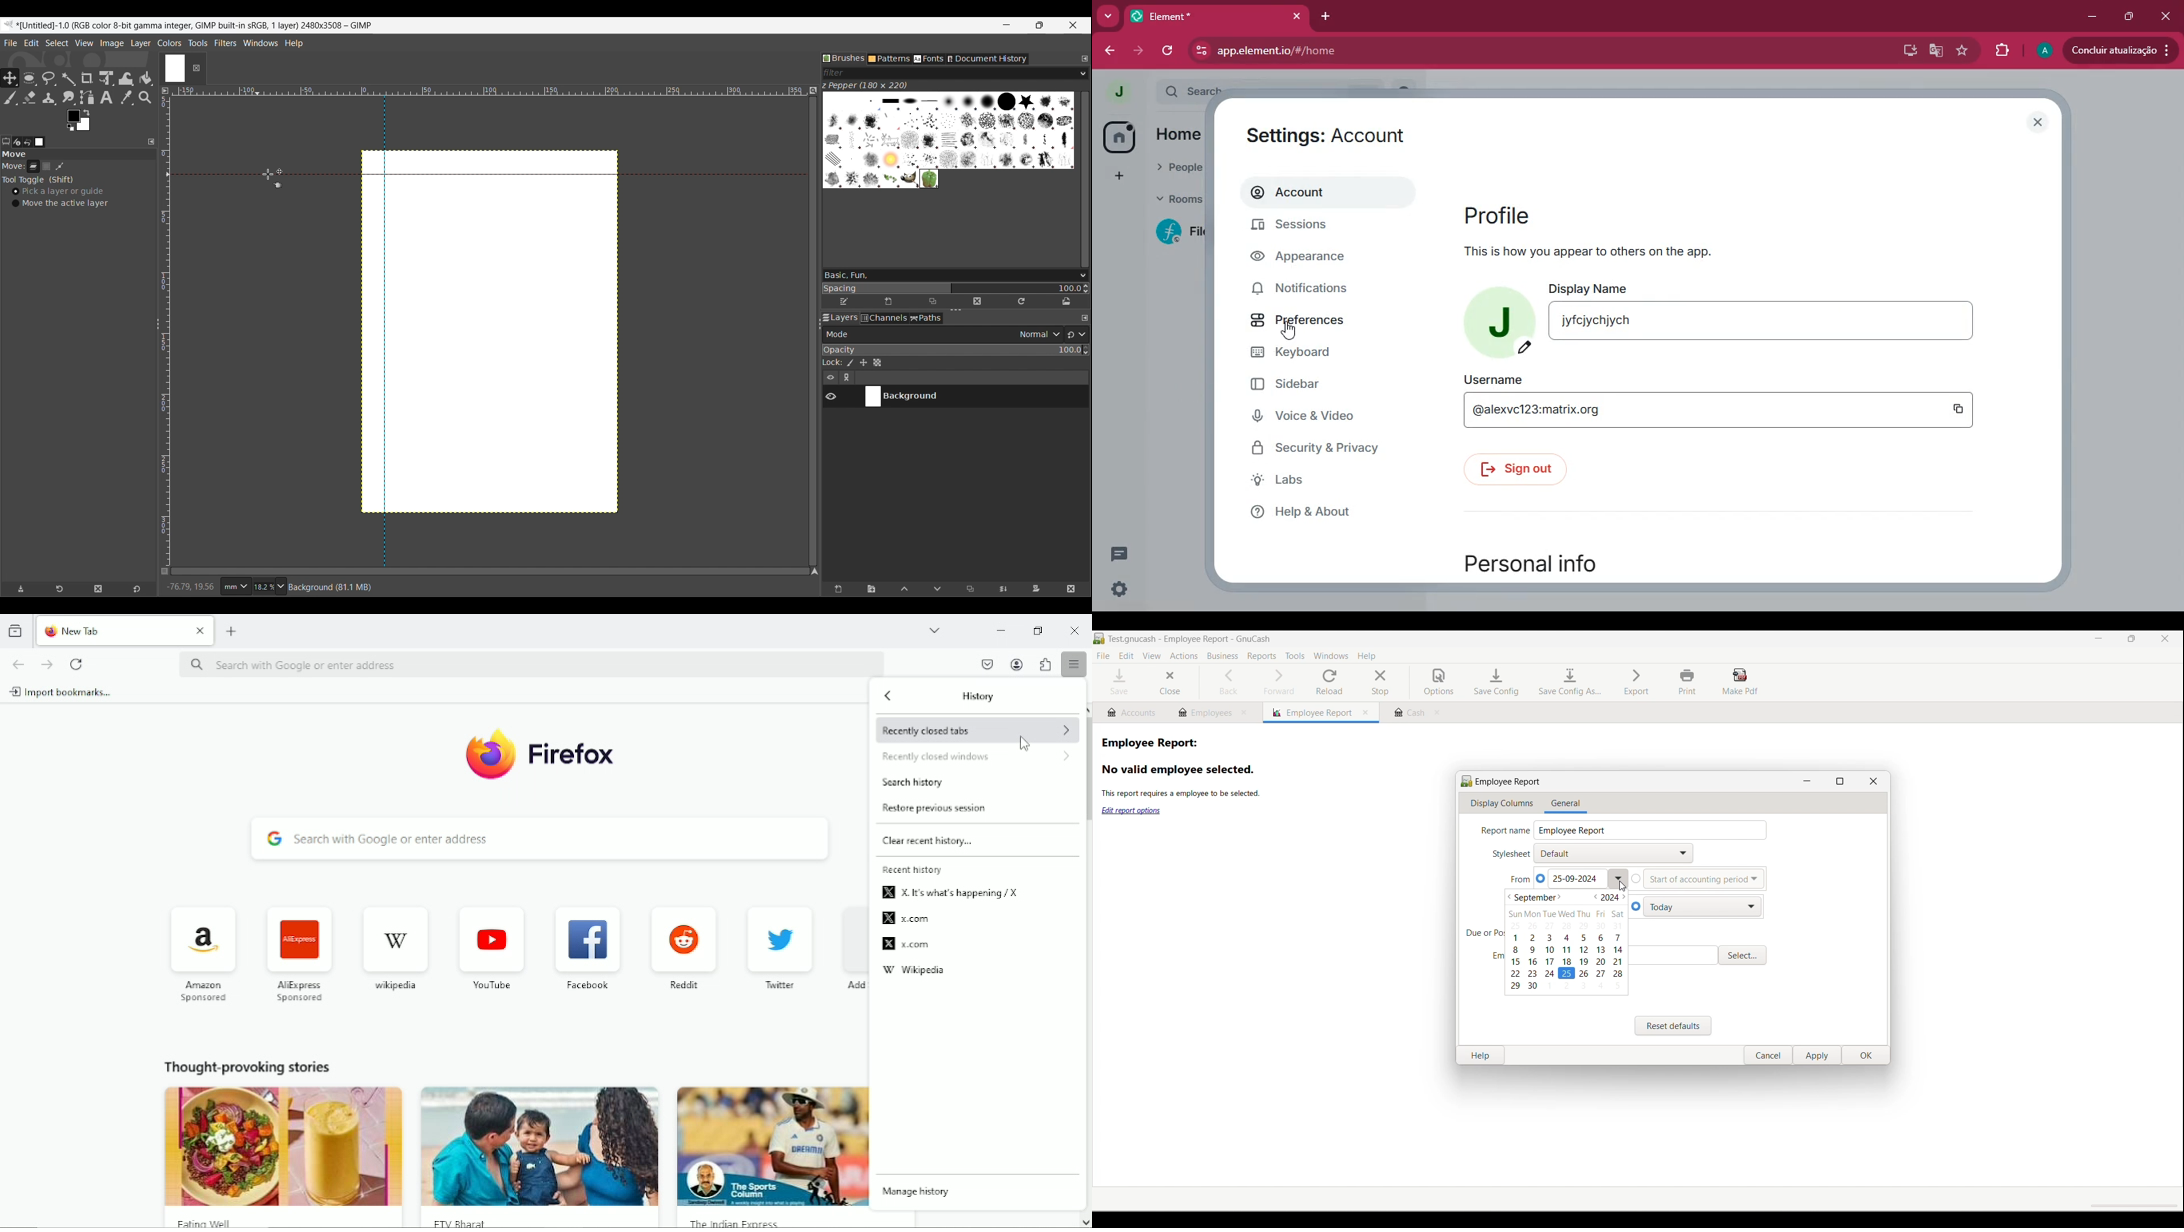  I want to click on go back, so click(18, 664).